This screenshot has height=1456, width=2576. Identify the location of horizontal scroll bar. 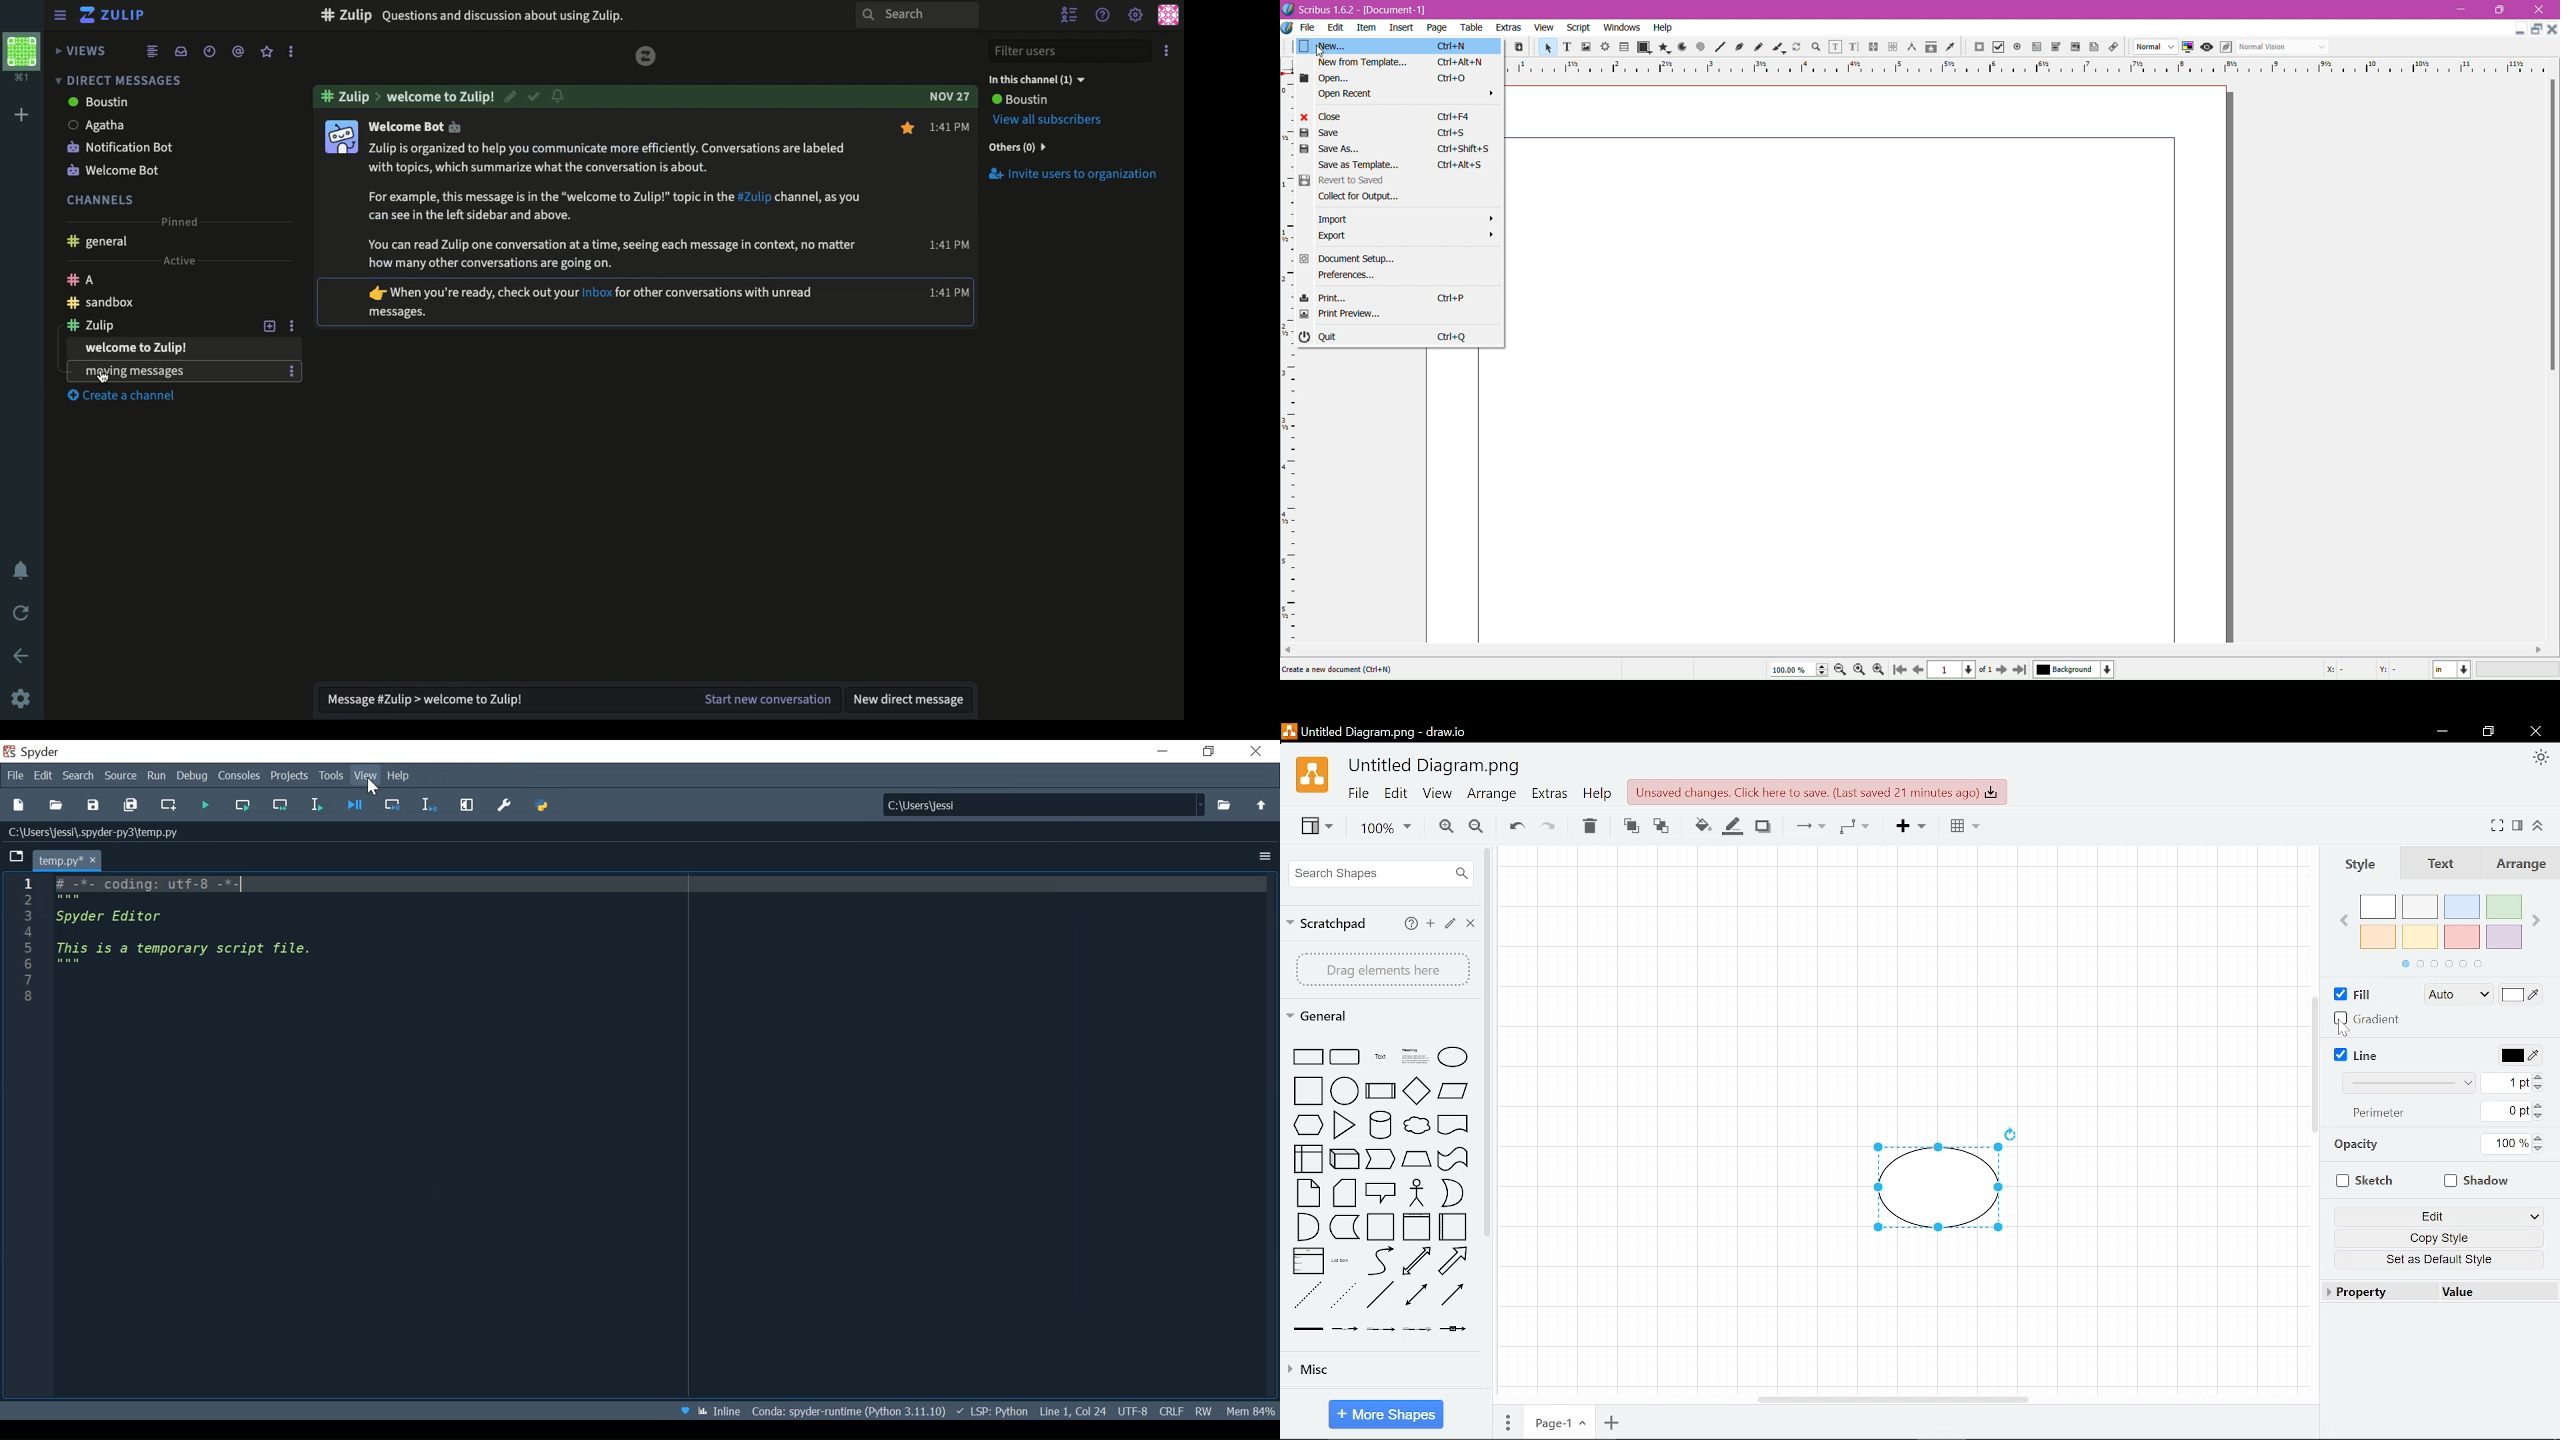
(2551, 227).